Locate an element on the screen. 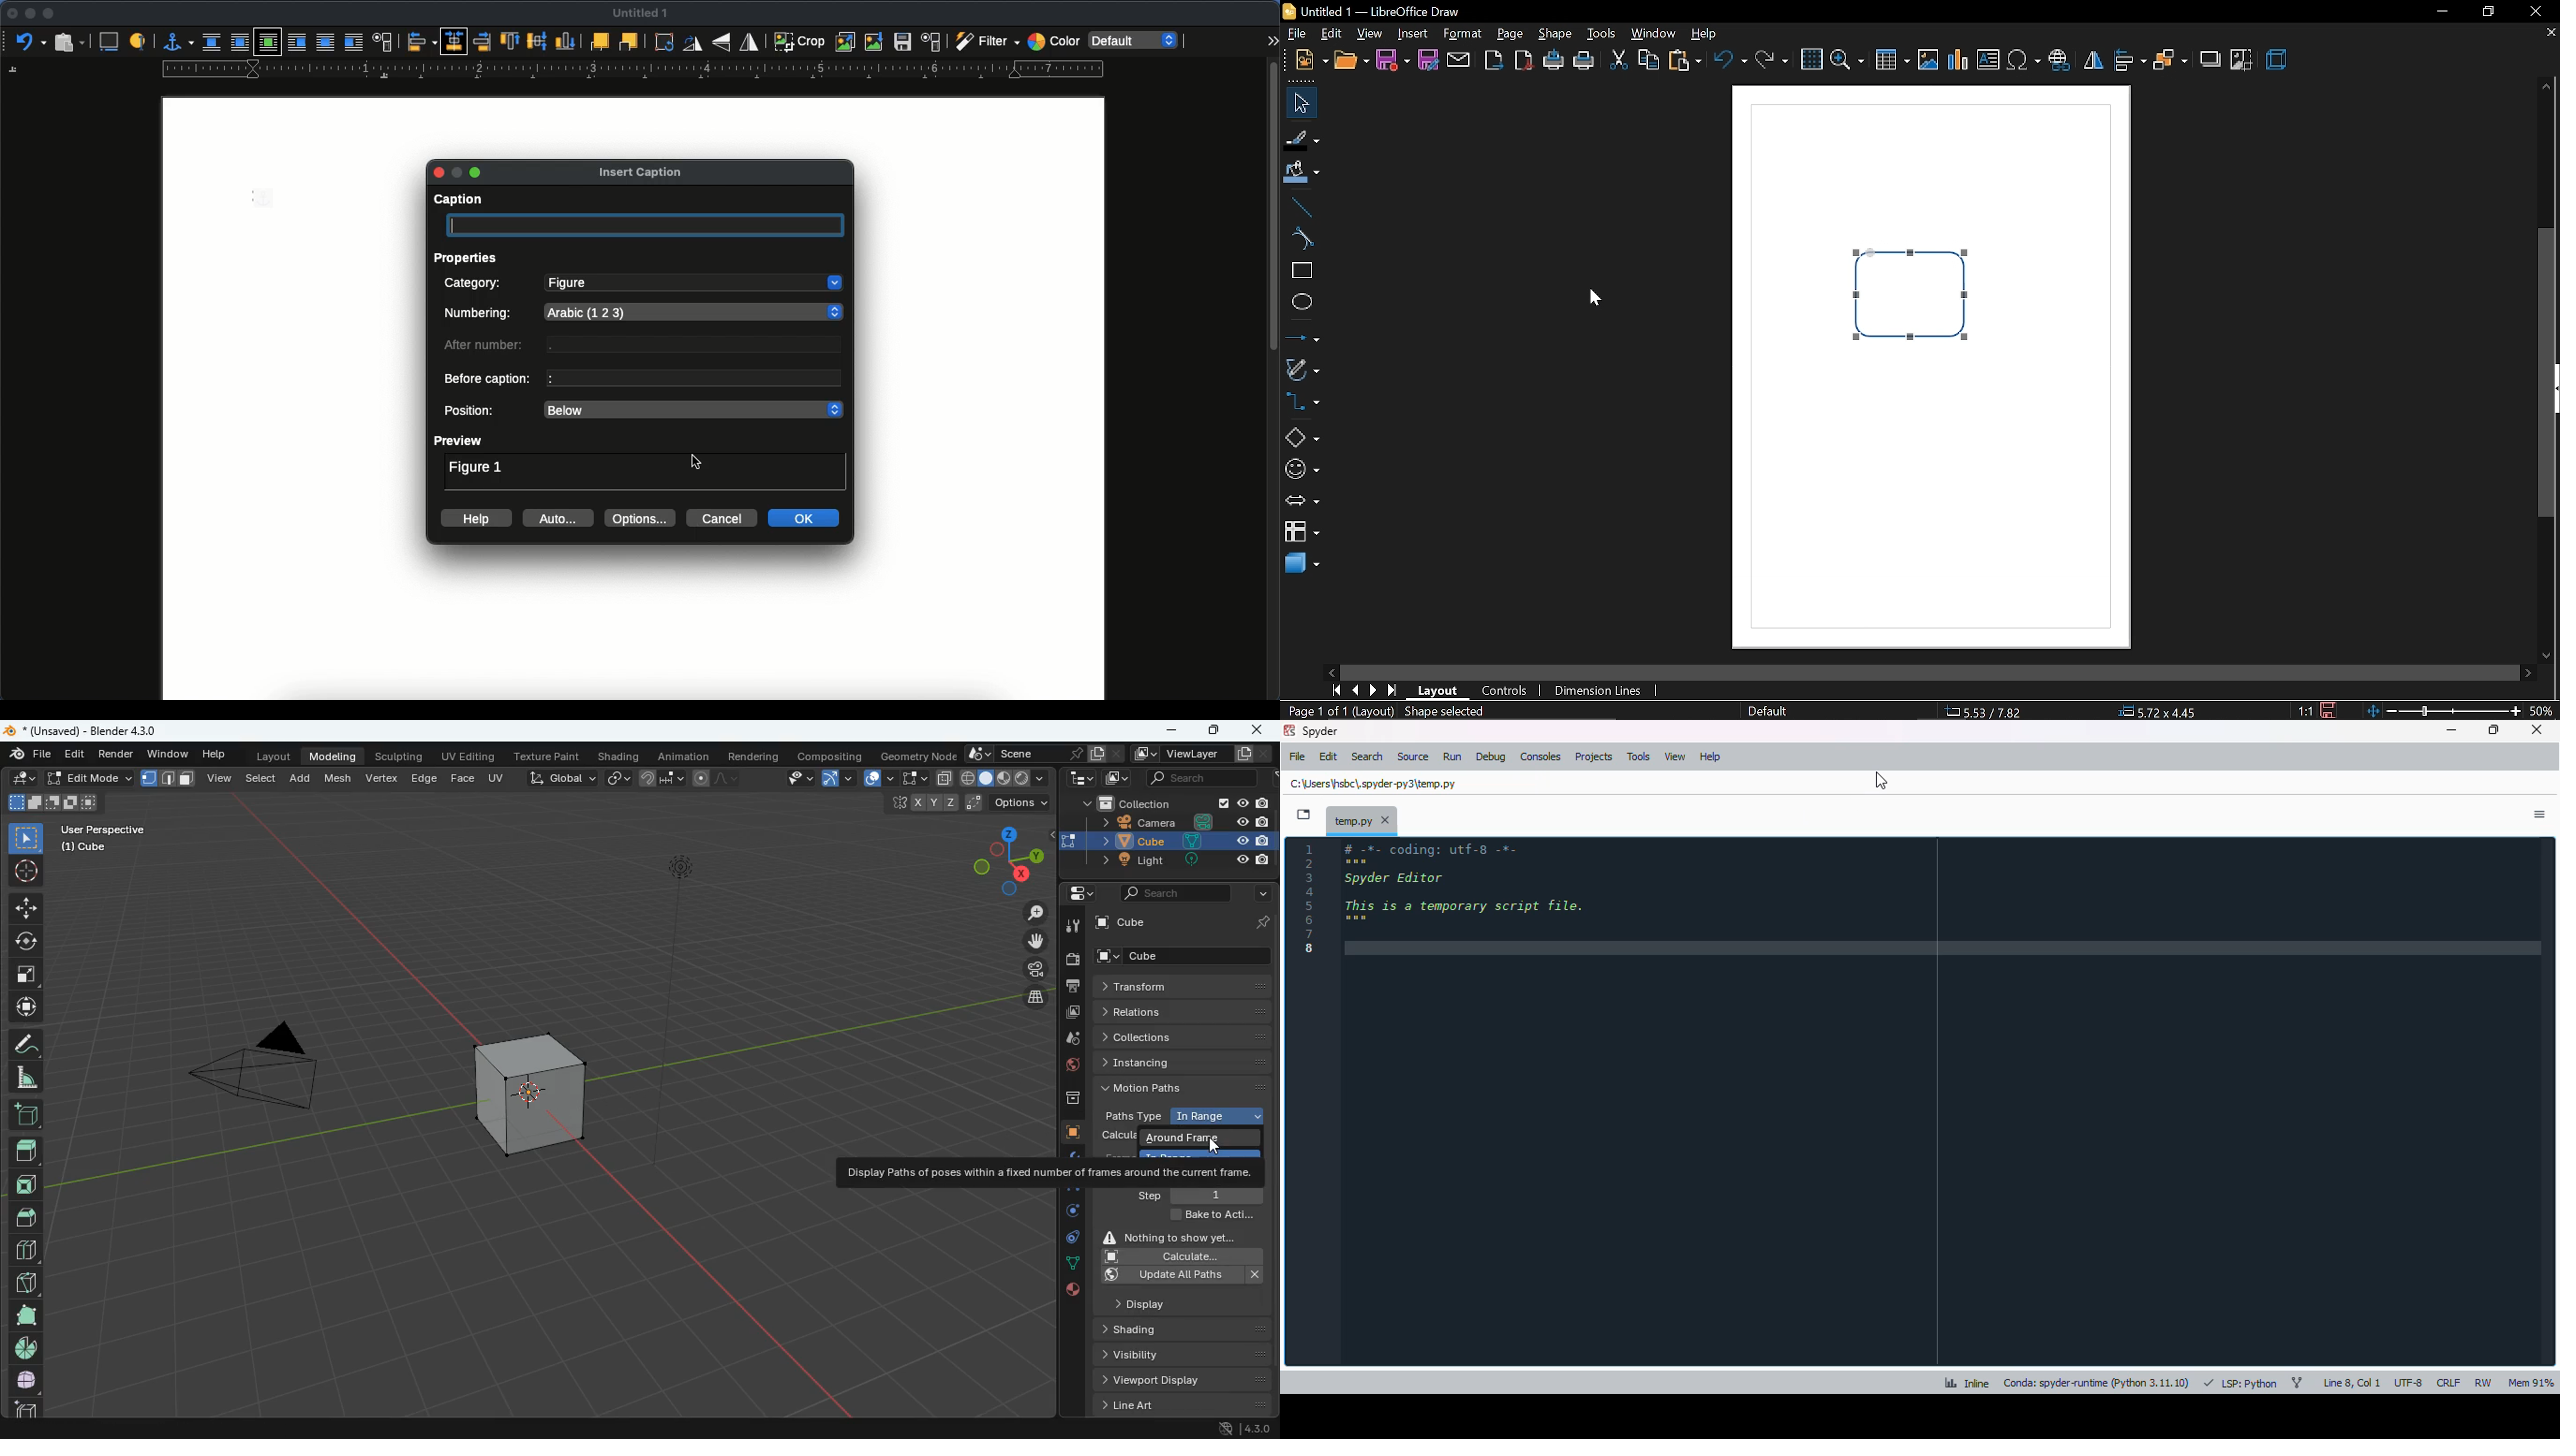  shape is located at coordinates (52, 802).